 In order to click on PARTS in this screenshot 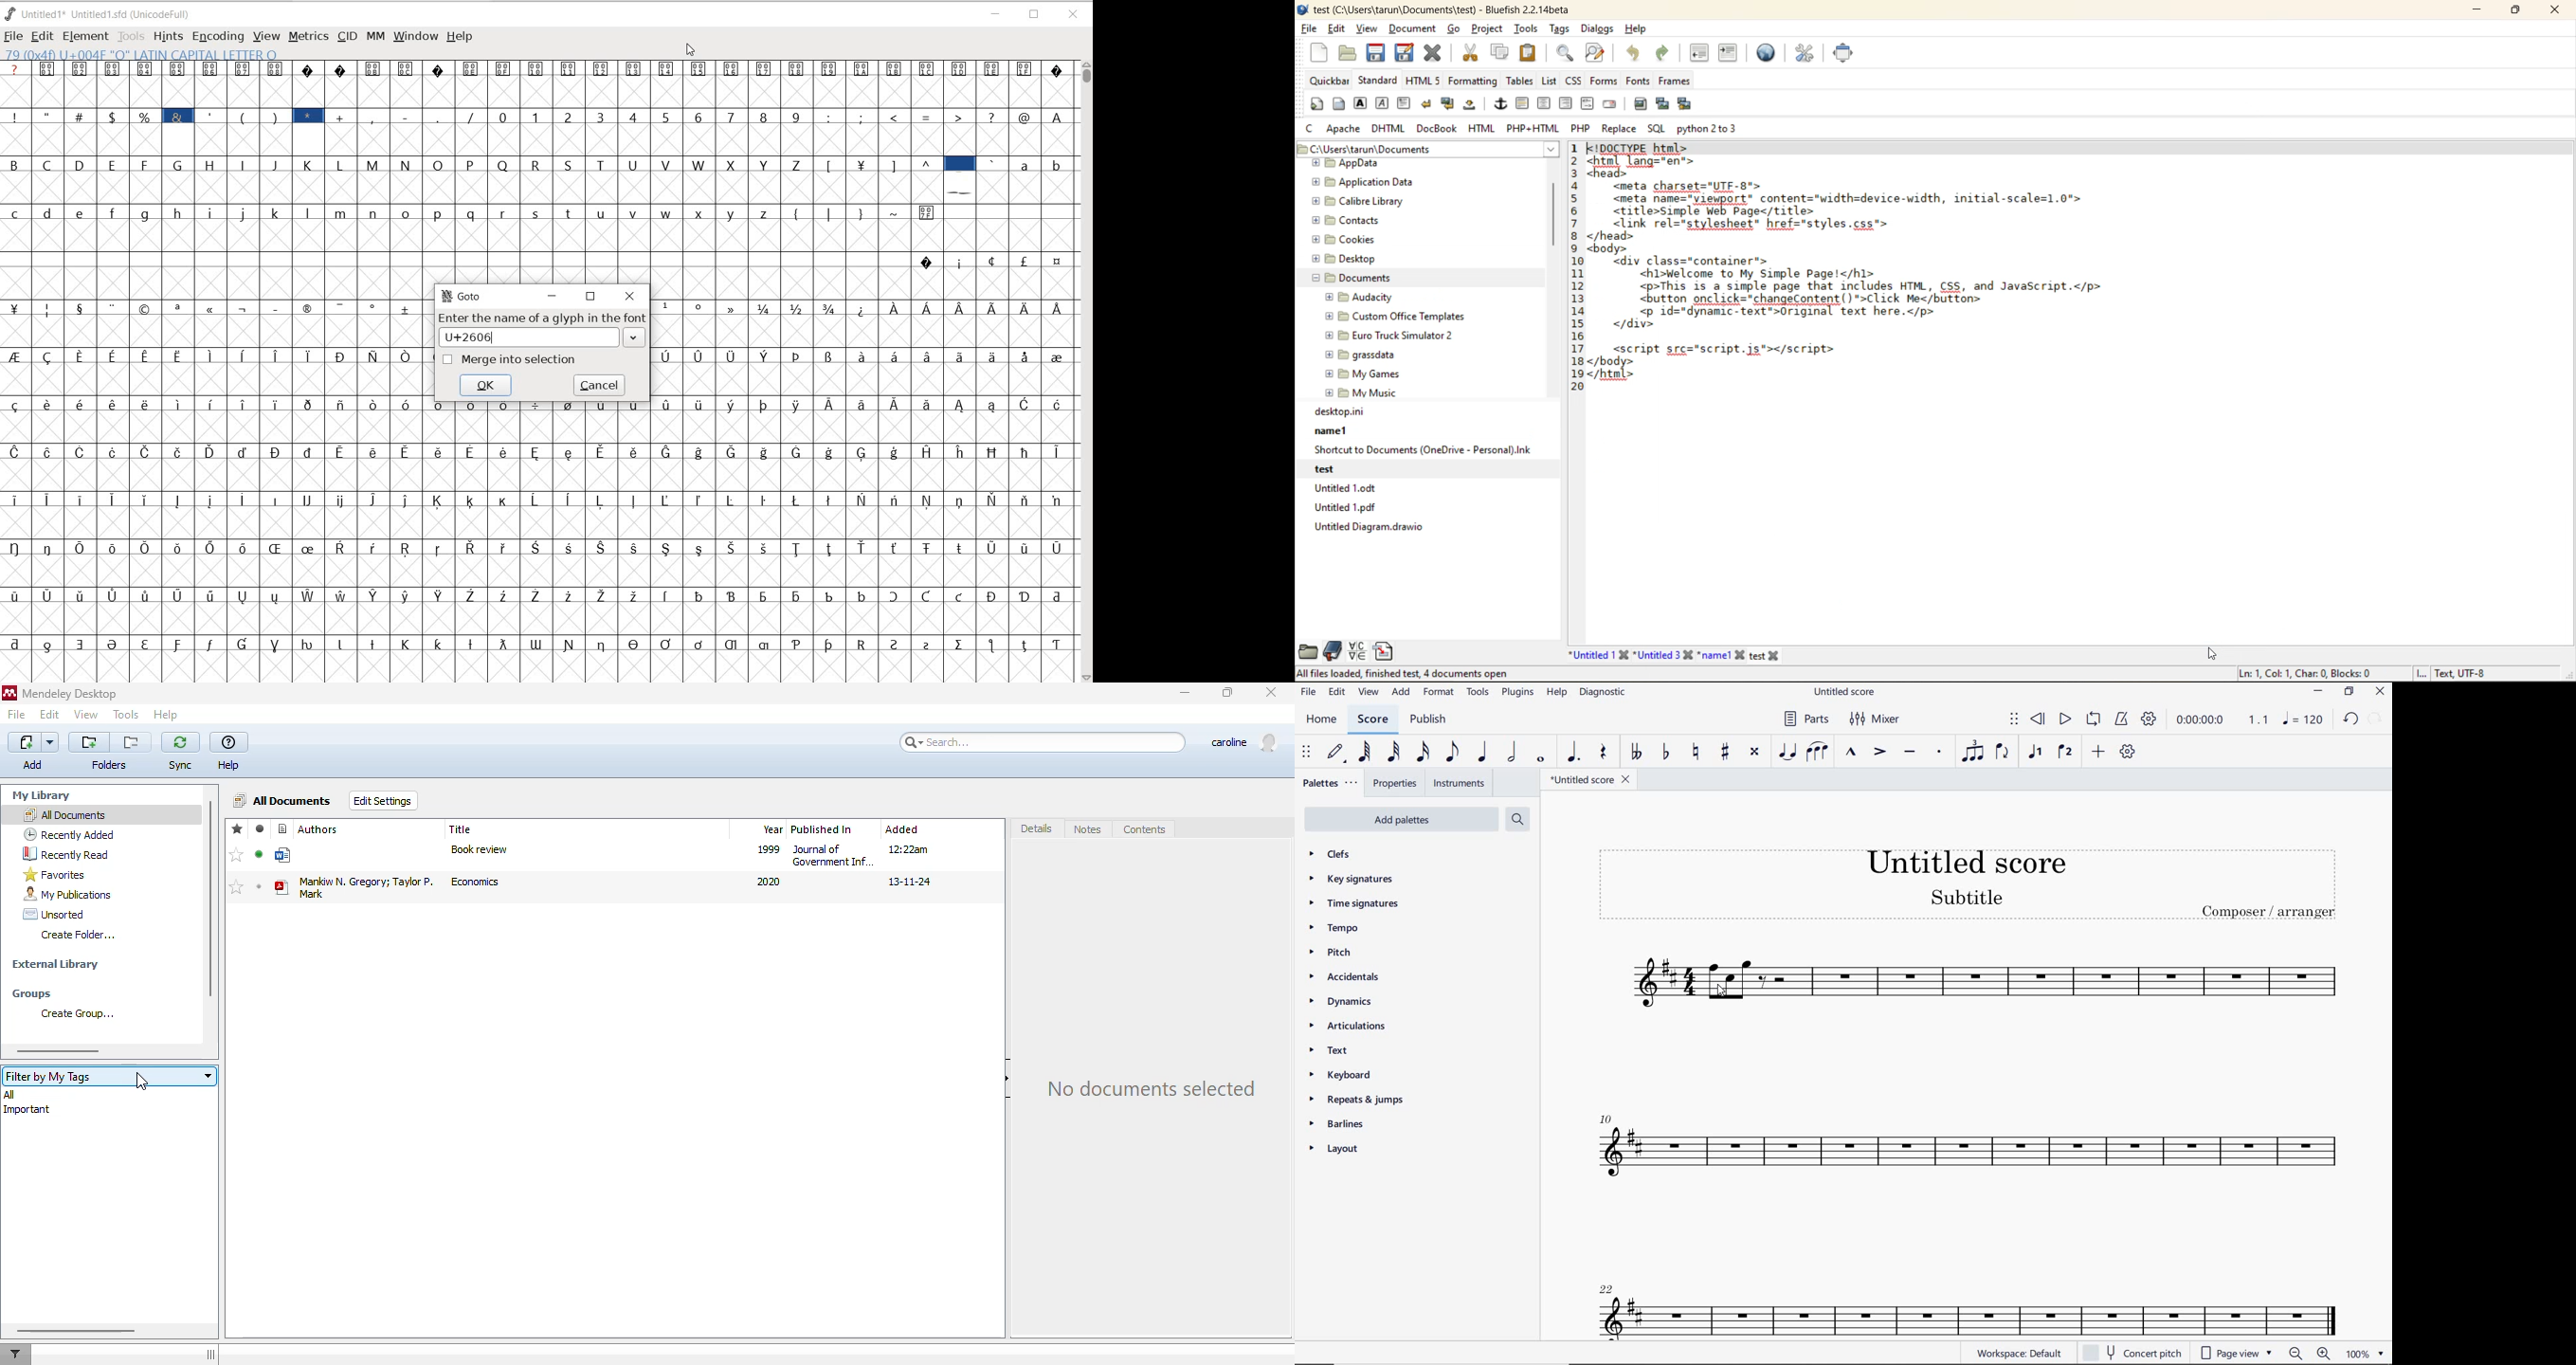, I will do `click(1808, 718)`.